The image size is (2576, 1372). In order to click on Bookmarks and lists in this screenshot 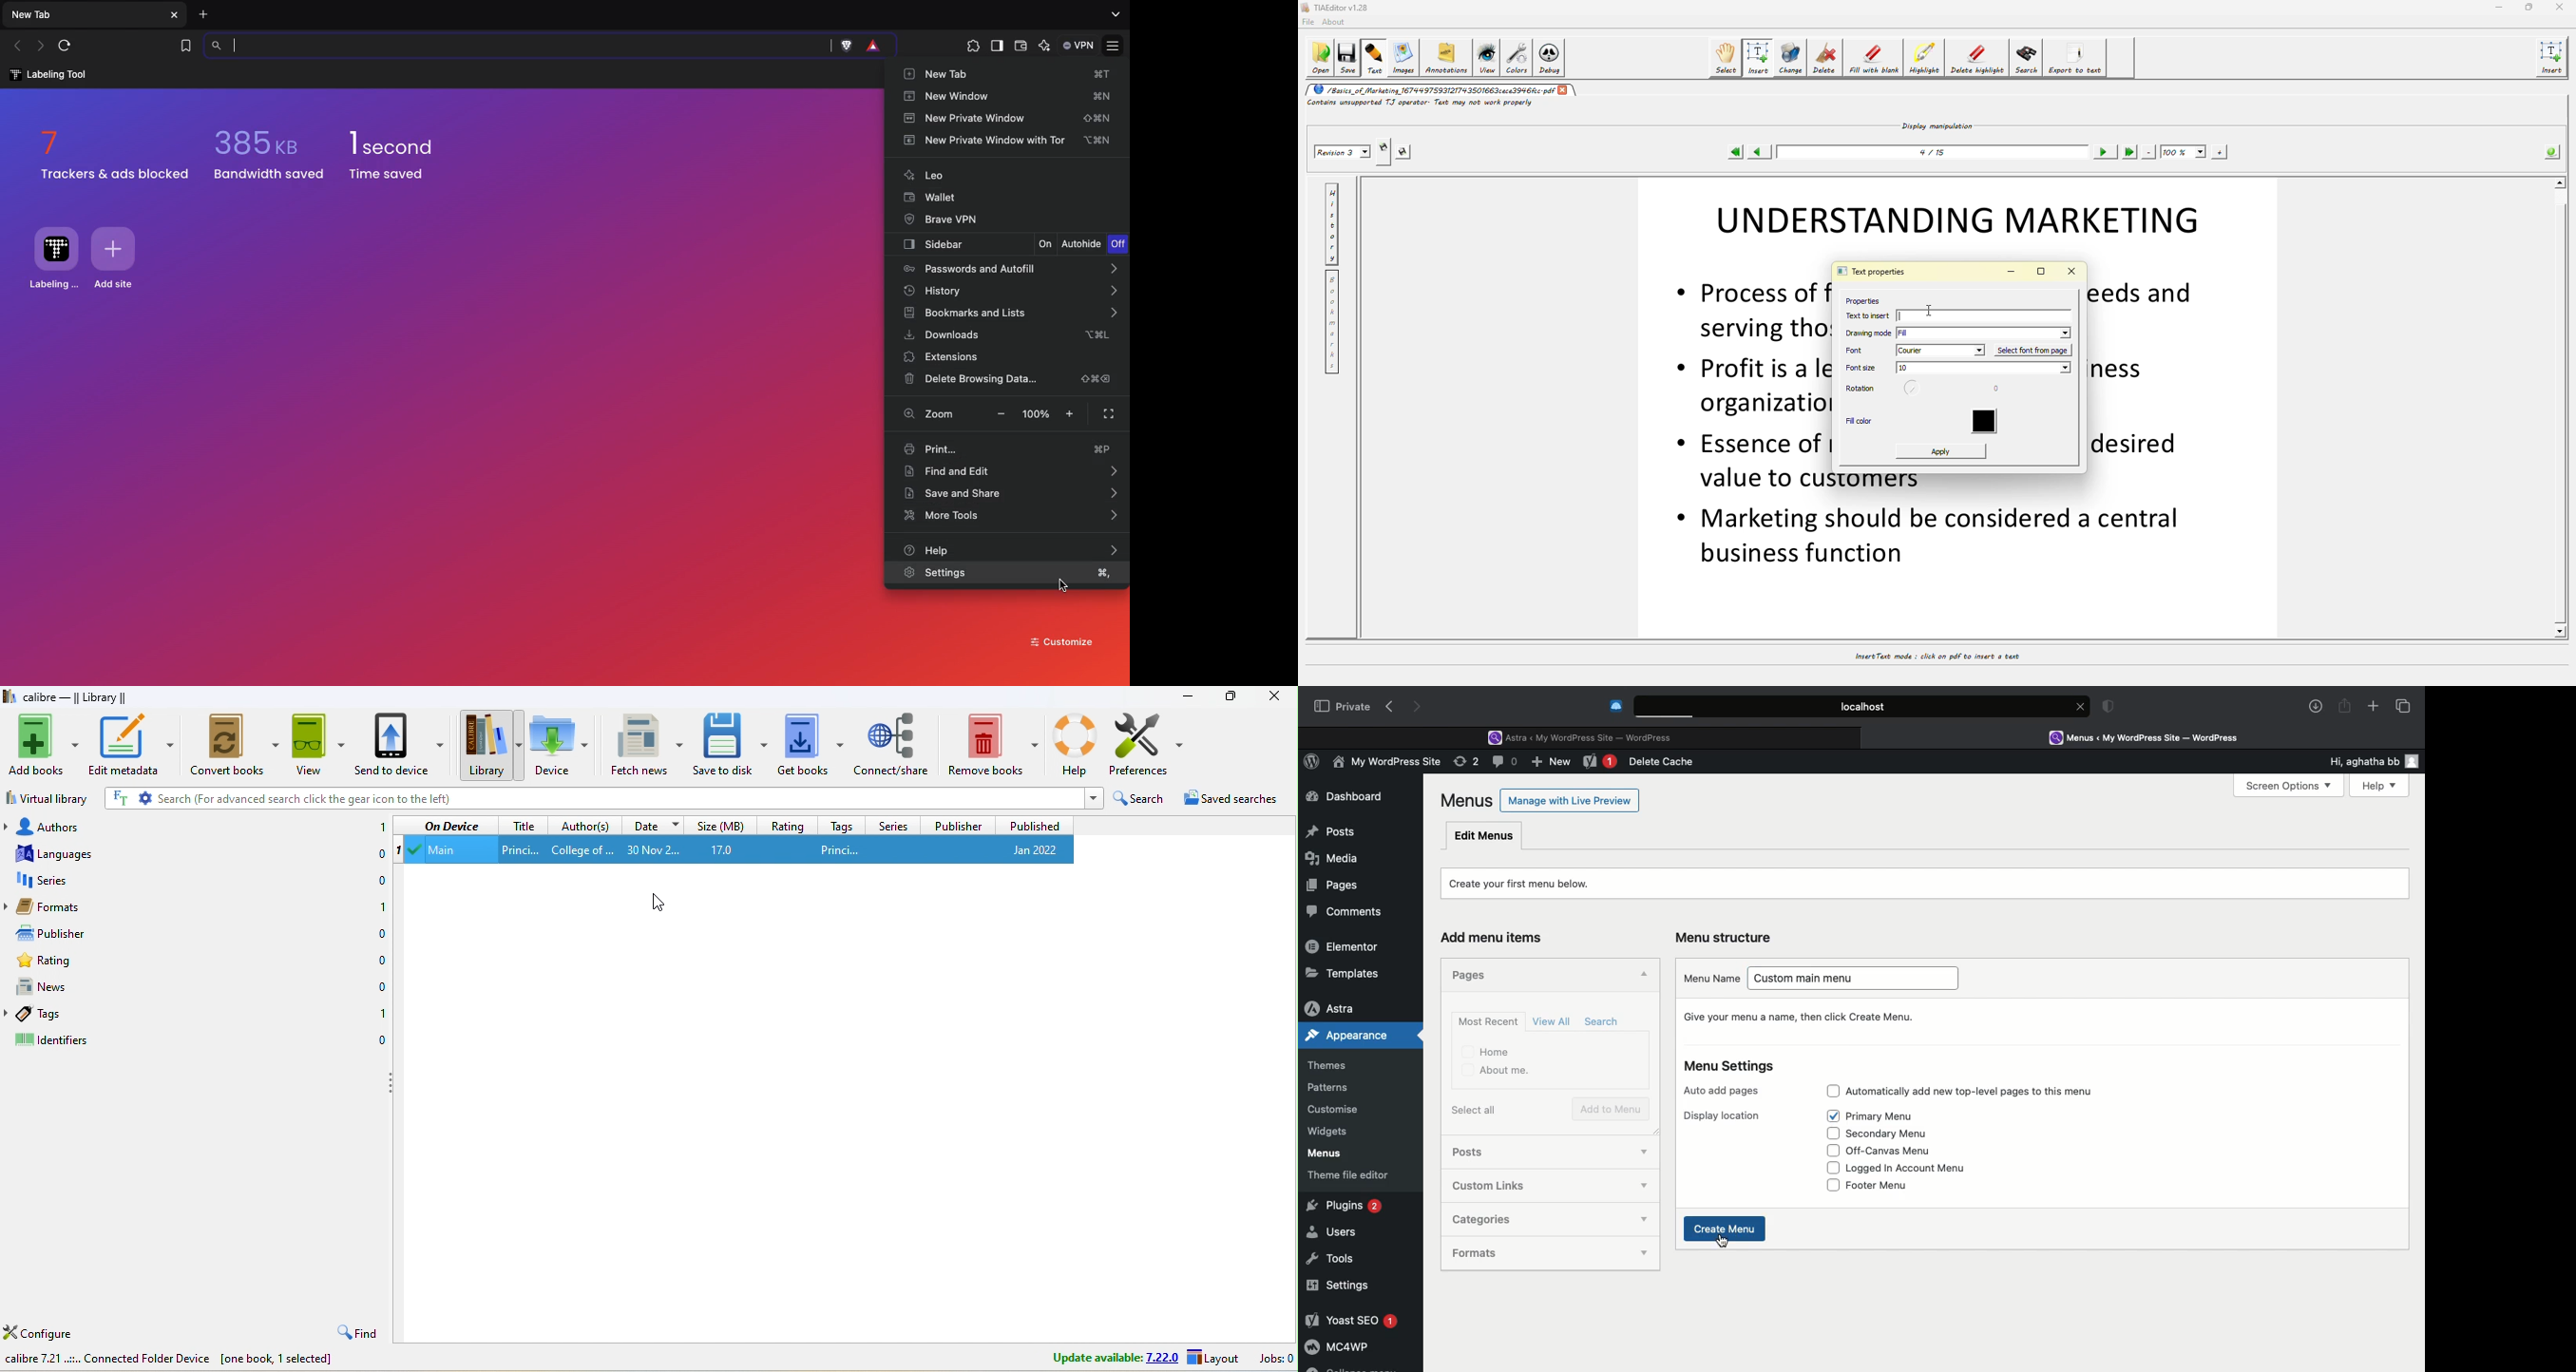, I will do `click(1009, 314)`.